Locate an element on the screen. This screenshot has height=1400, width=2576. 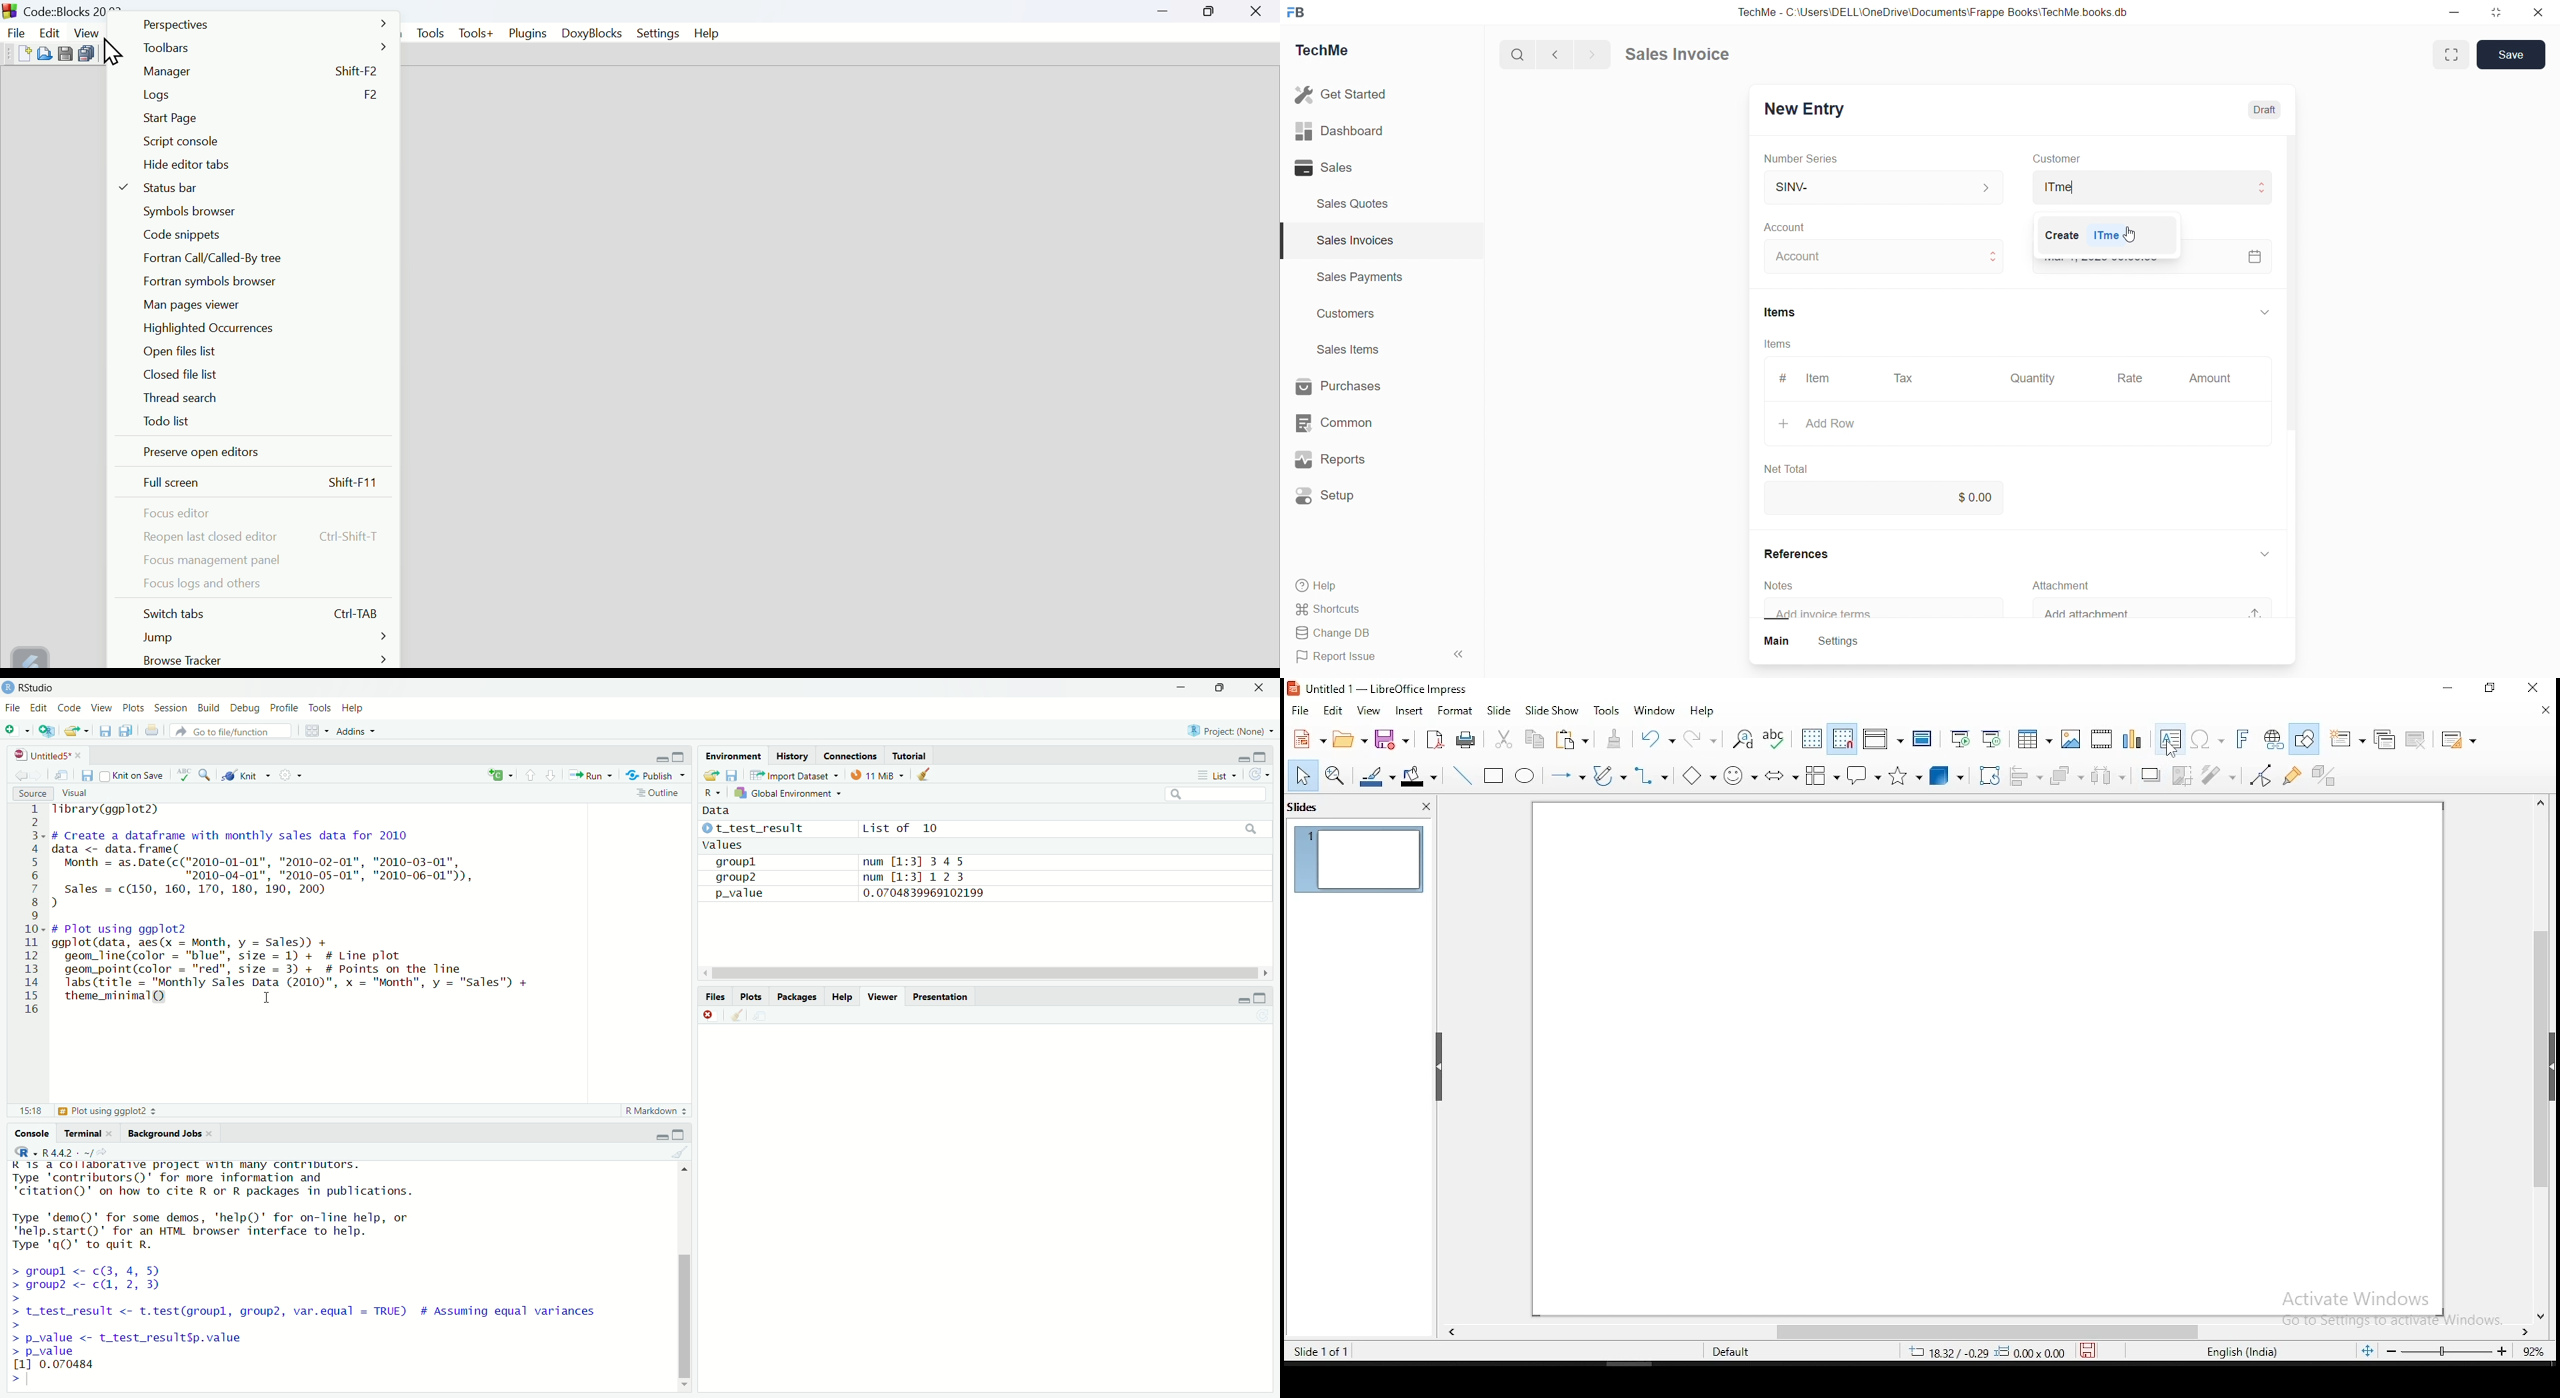
English (India) is located at coordinates (2242, 1352).